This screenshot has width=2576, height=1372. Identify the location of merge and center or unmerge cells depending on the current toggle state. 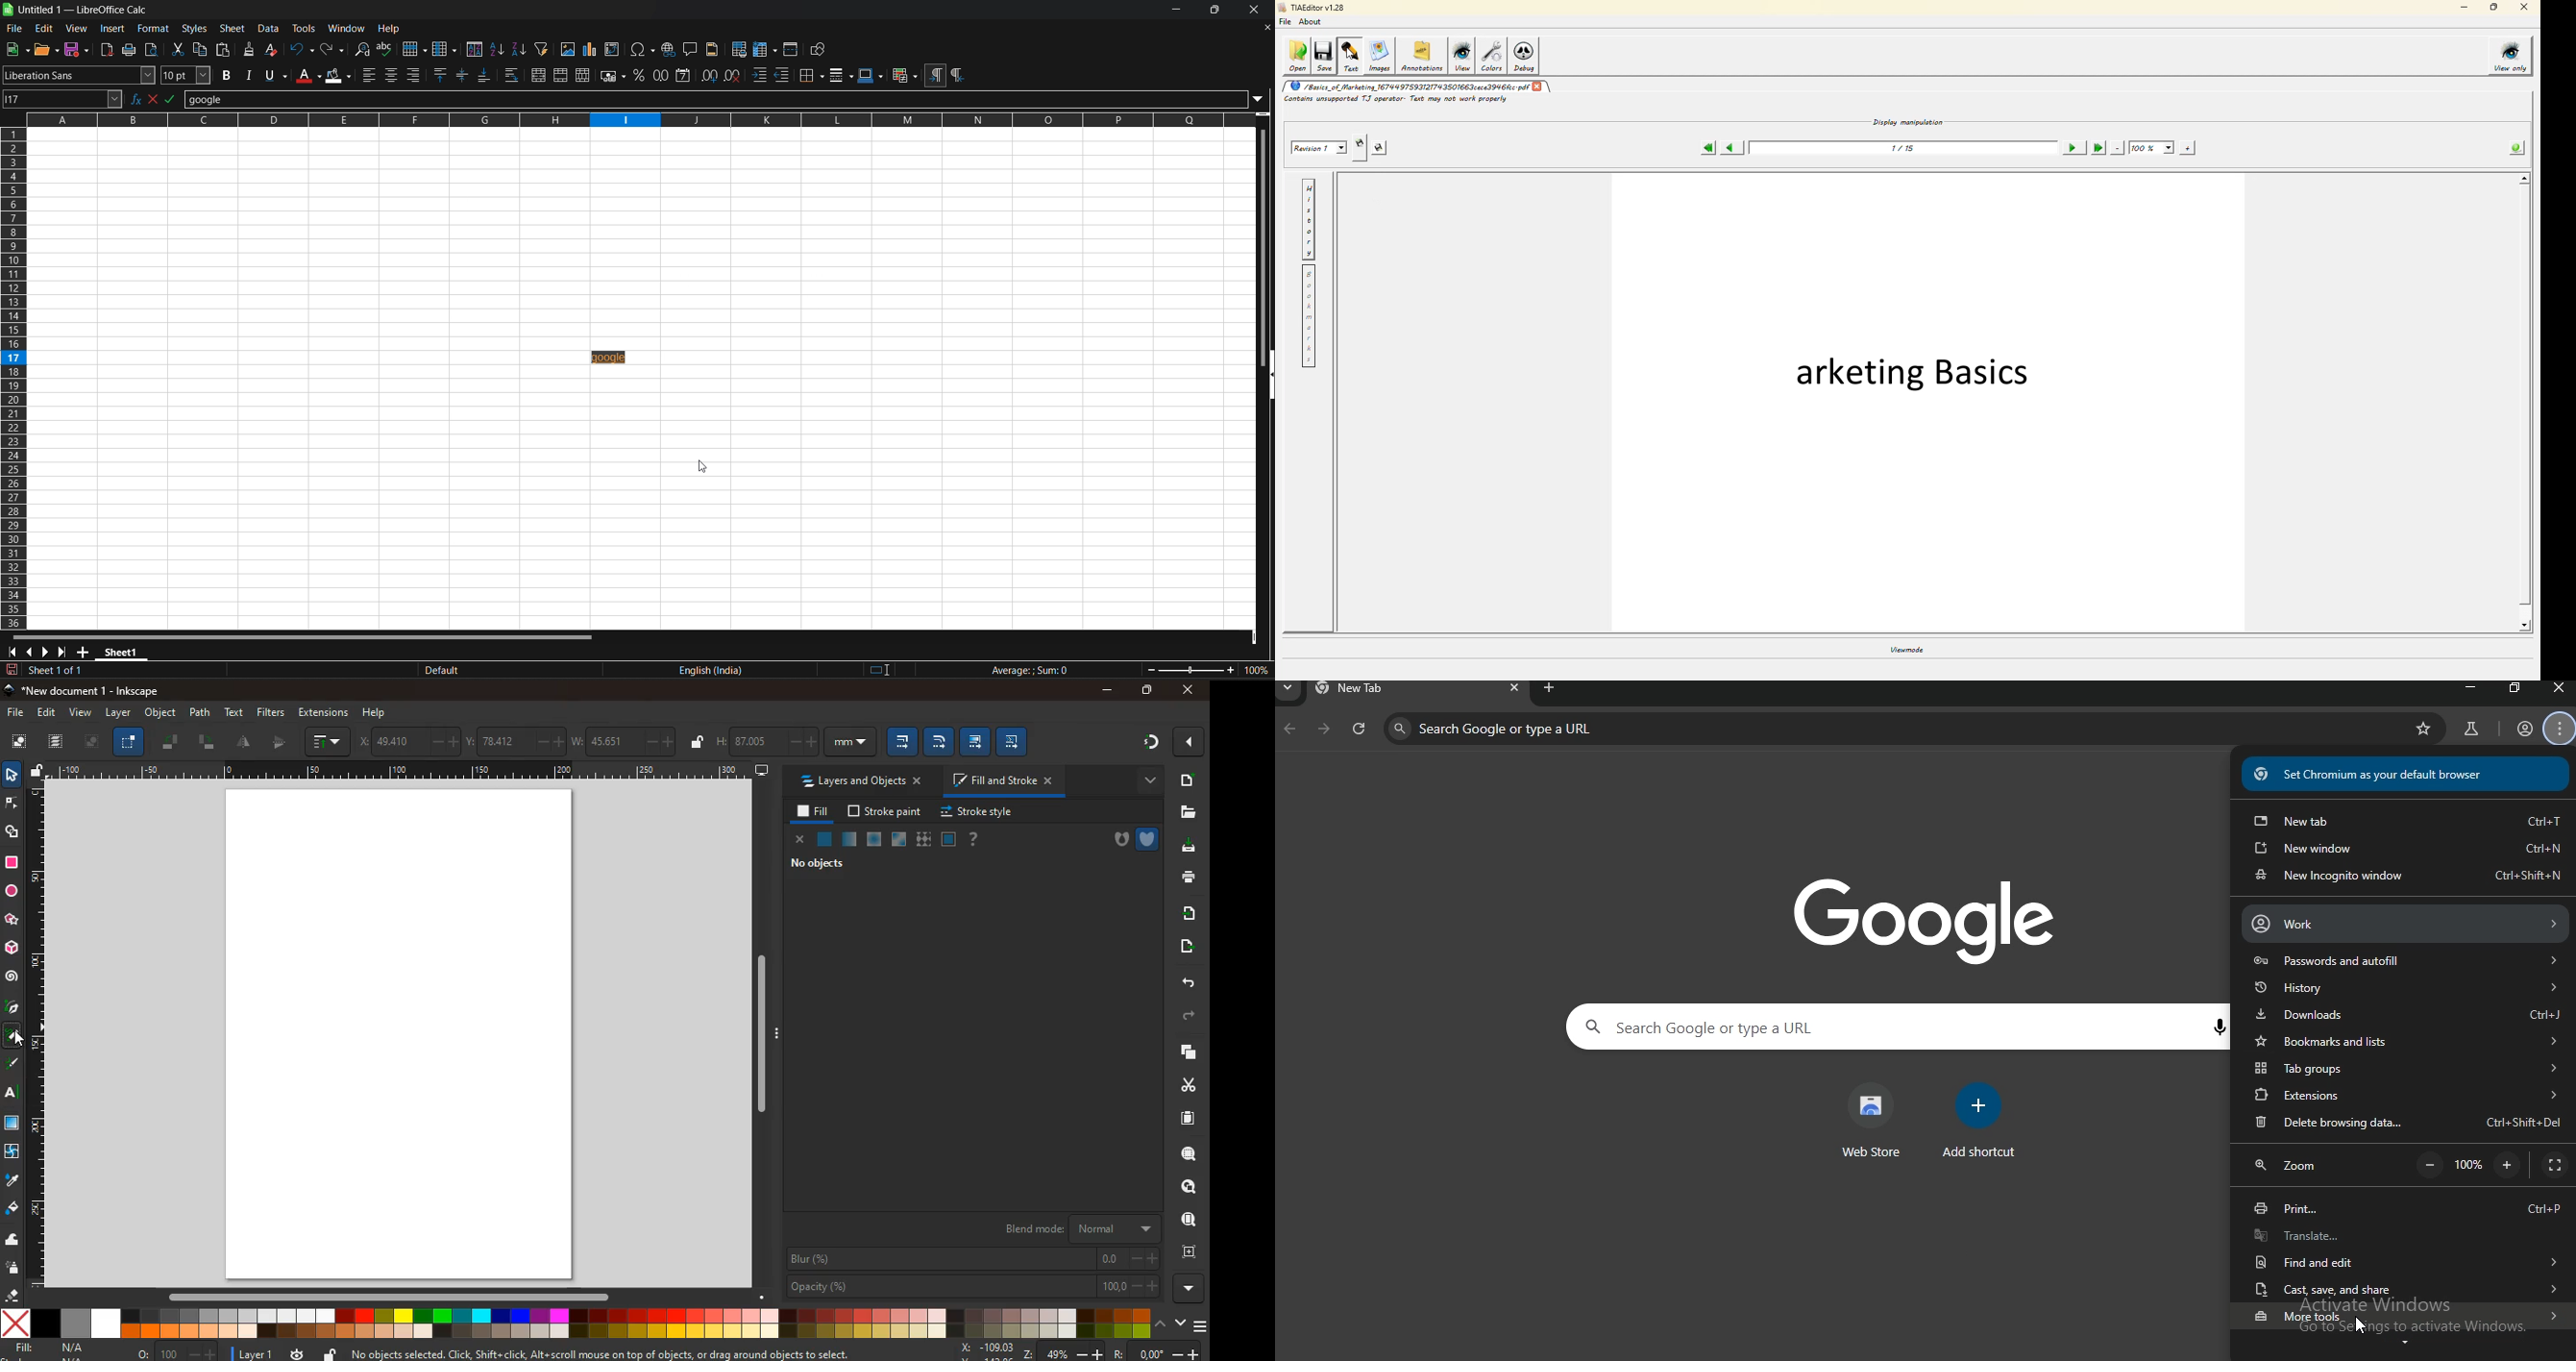
(538, 74).